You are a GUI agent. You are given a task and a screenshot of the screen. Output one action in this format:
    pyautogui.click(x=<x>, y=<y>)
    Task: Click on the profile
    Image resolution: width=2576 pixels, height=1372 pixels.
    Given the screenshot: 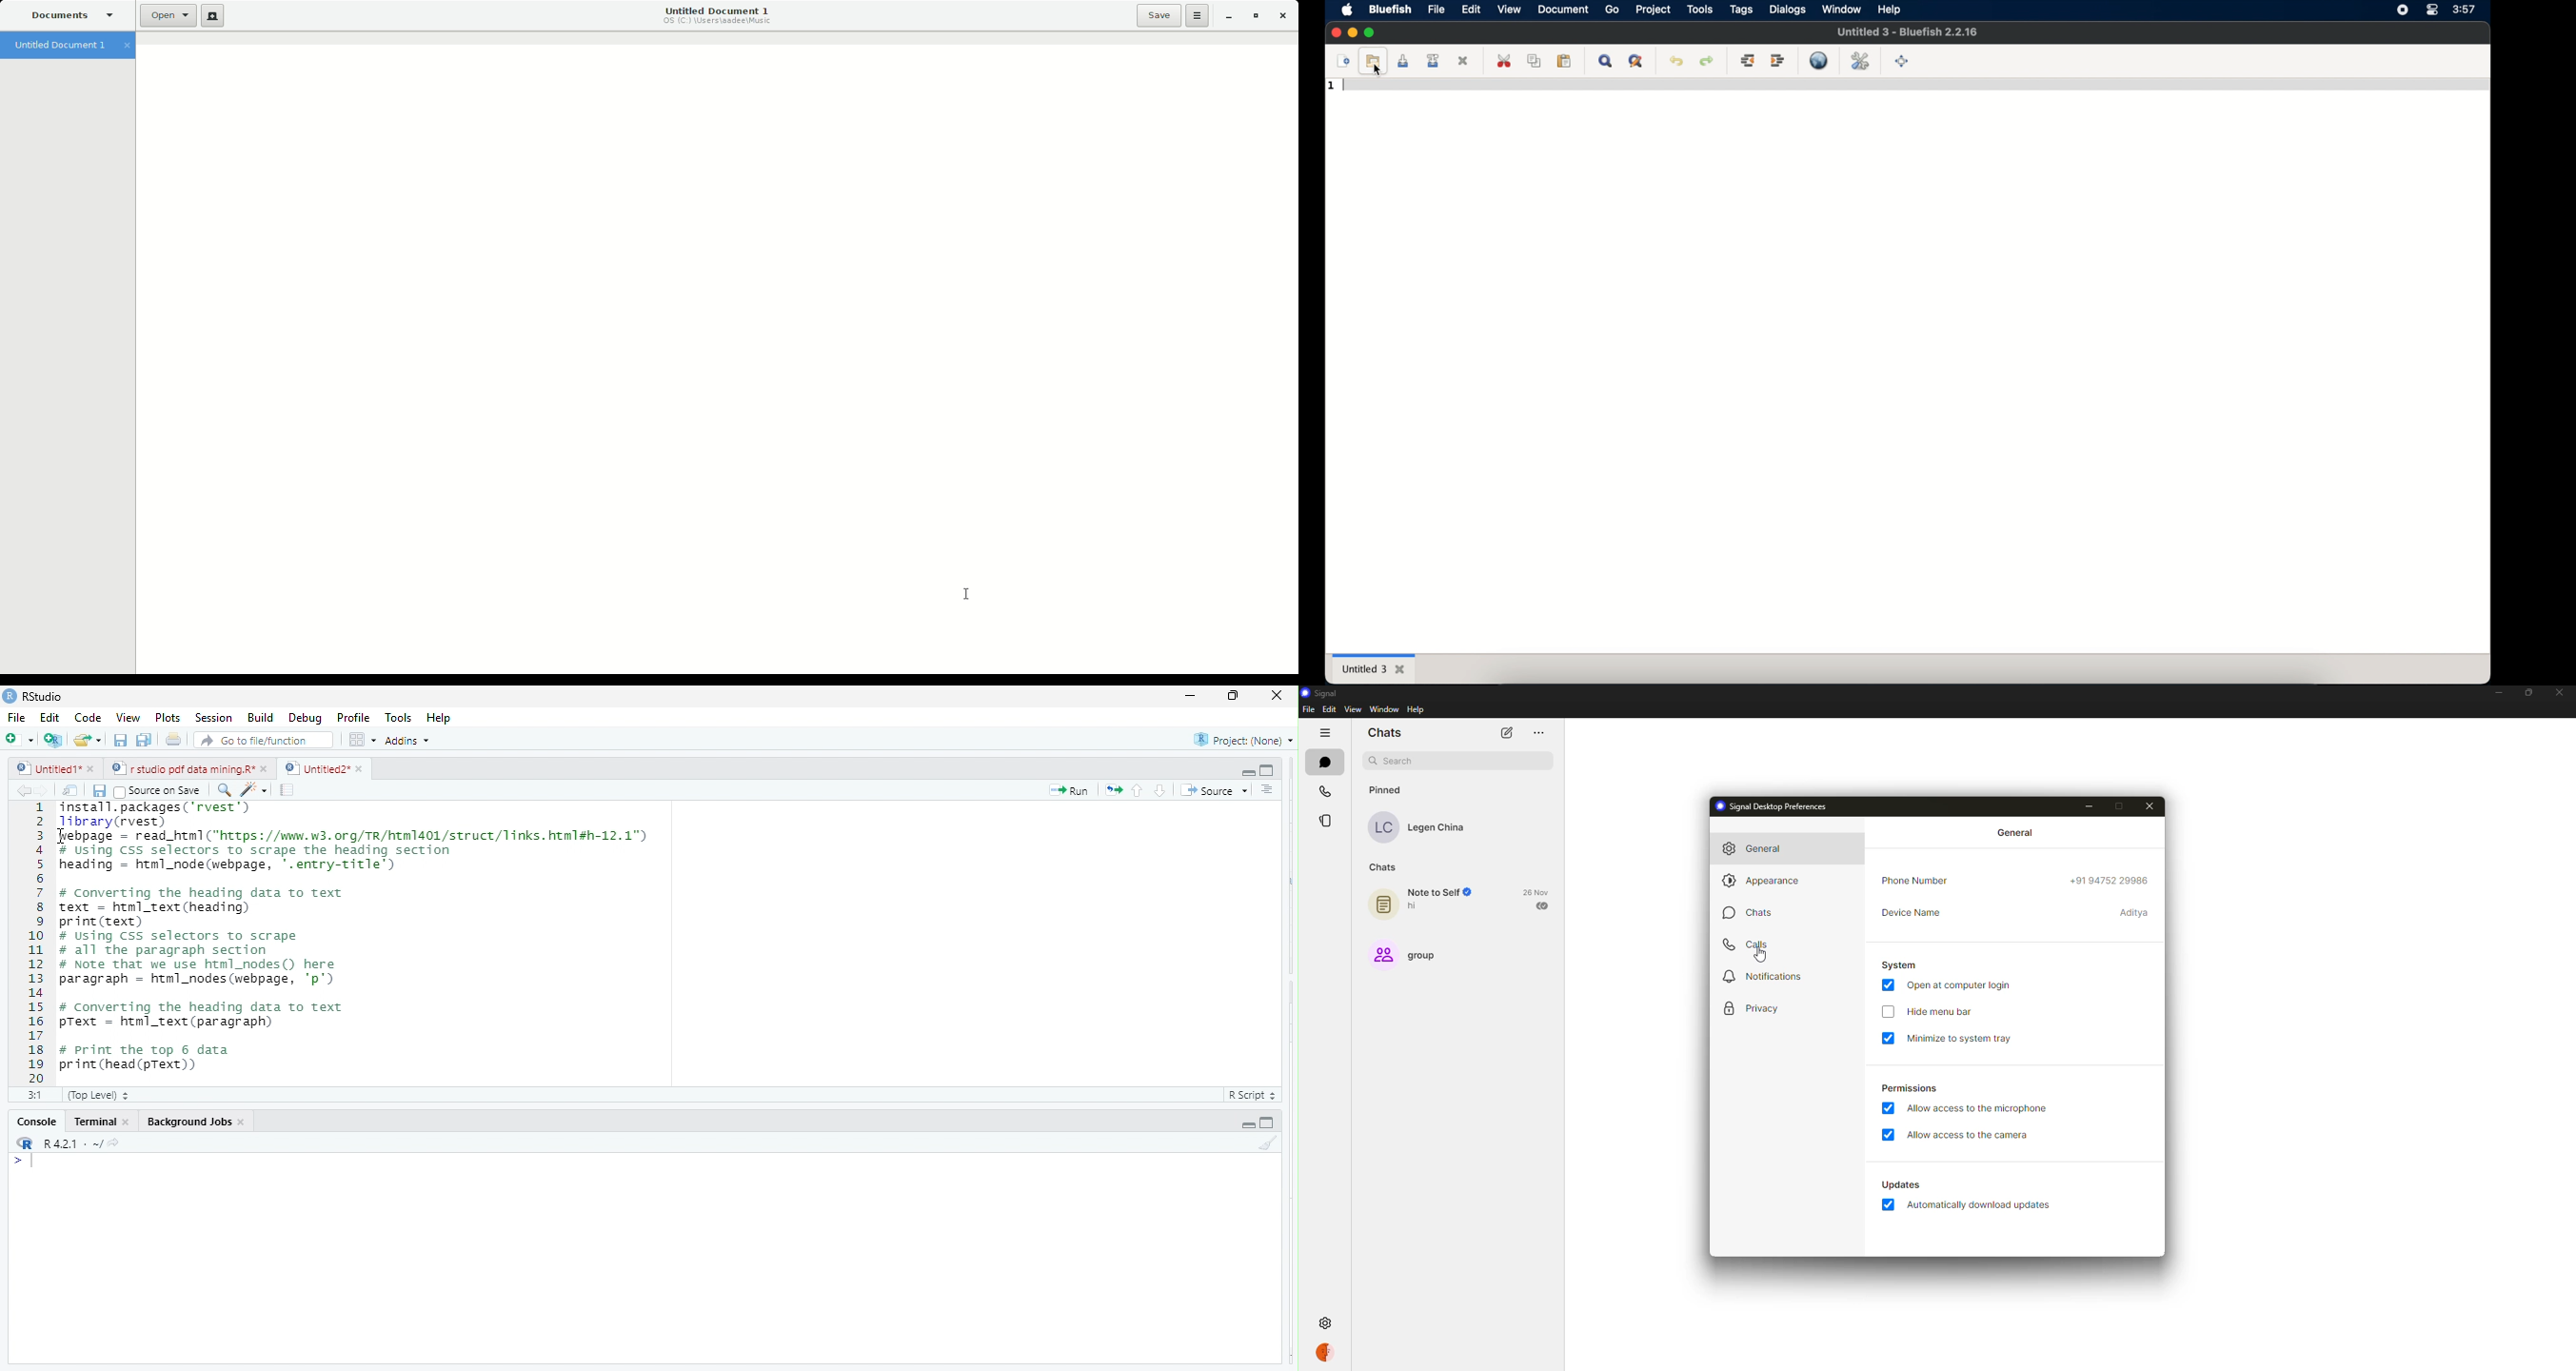 What is the action you would take?
    pyautogui.click(x=1327, y=1354)
    